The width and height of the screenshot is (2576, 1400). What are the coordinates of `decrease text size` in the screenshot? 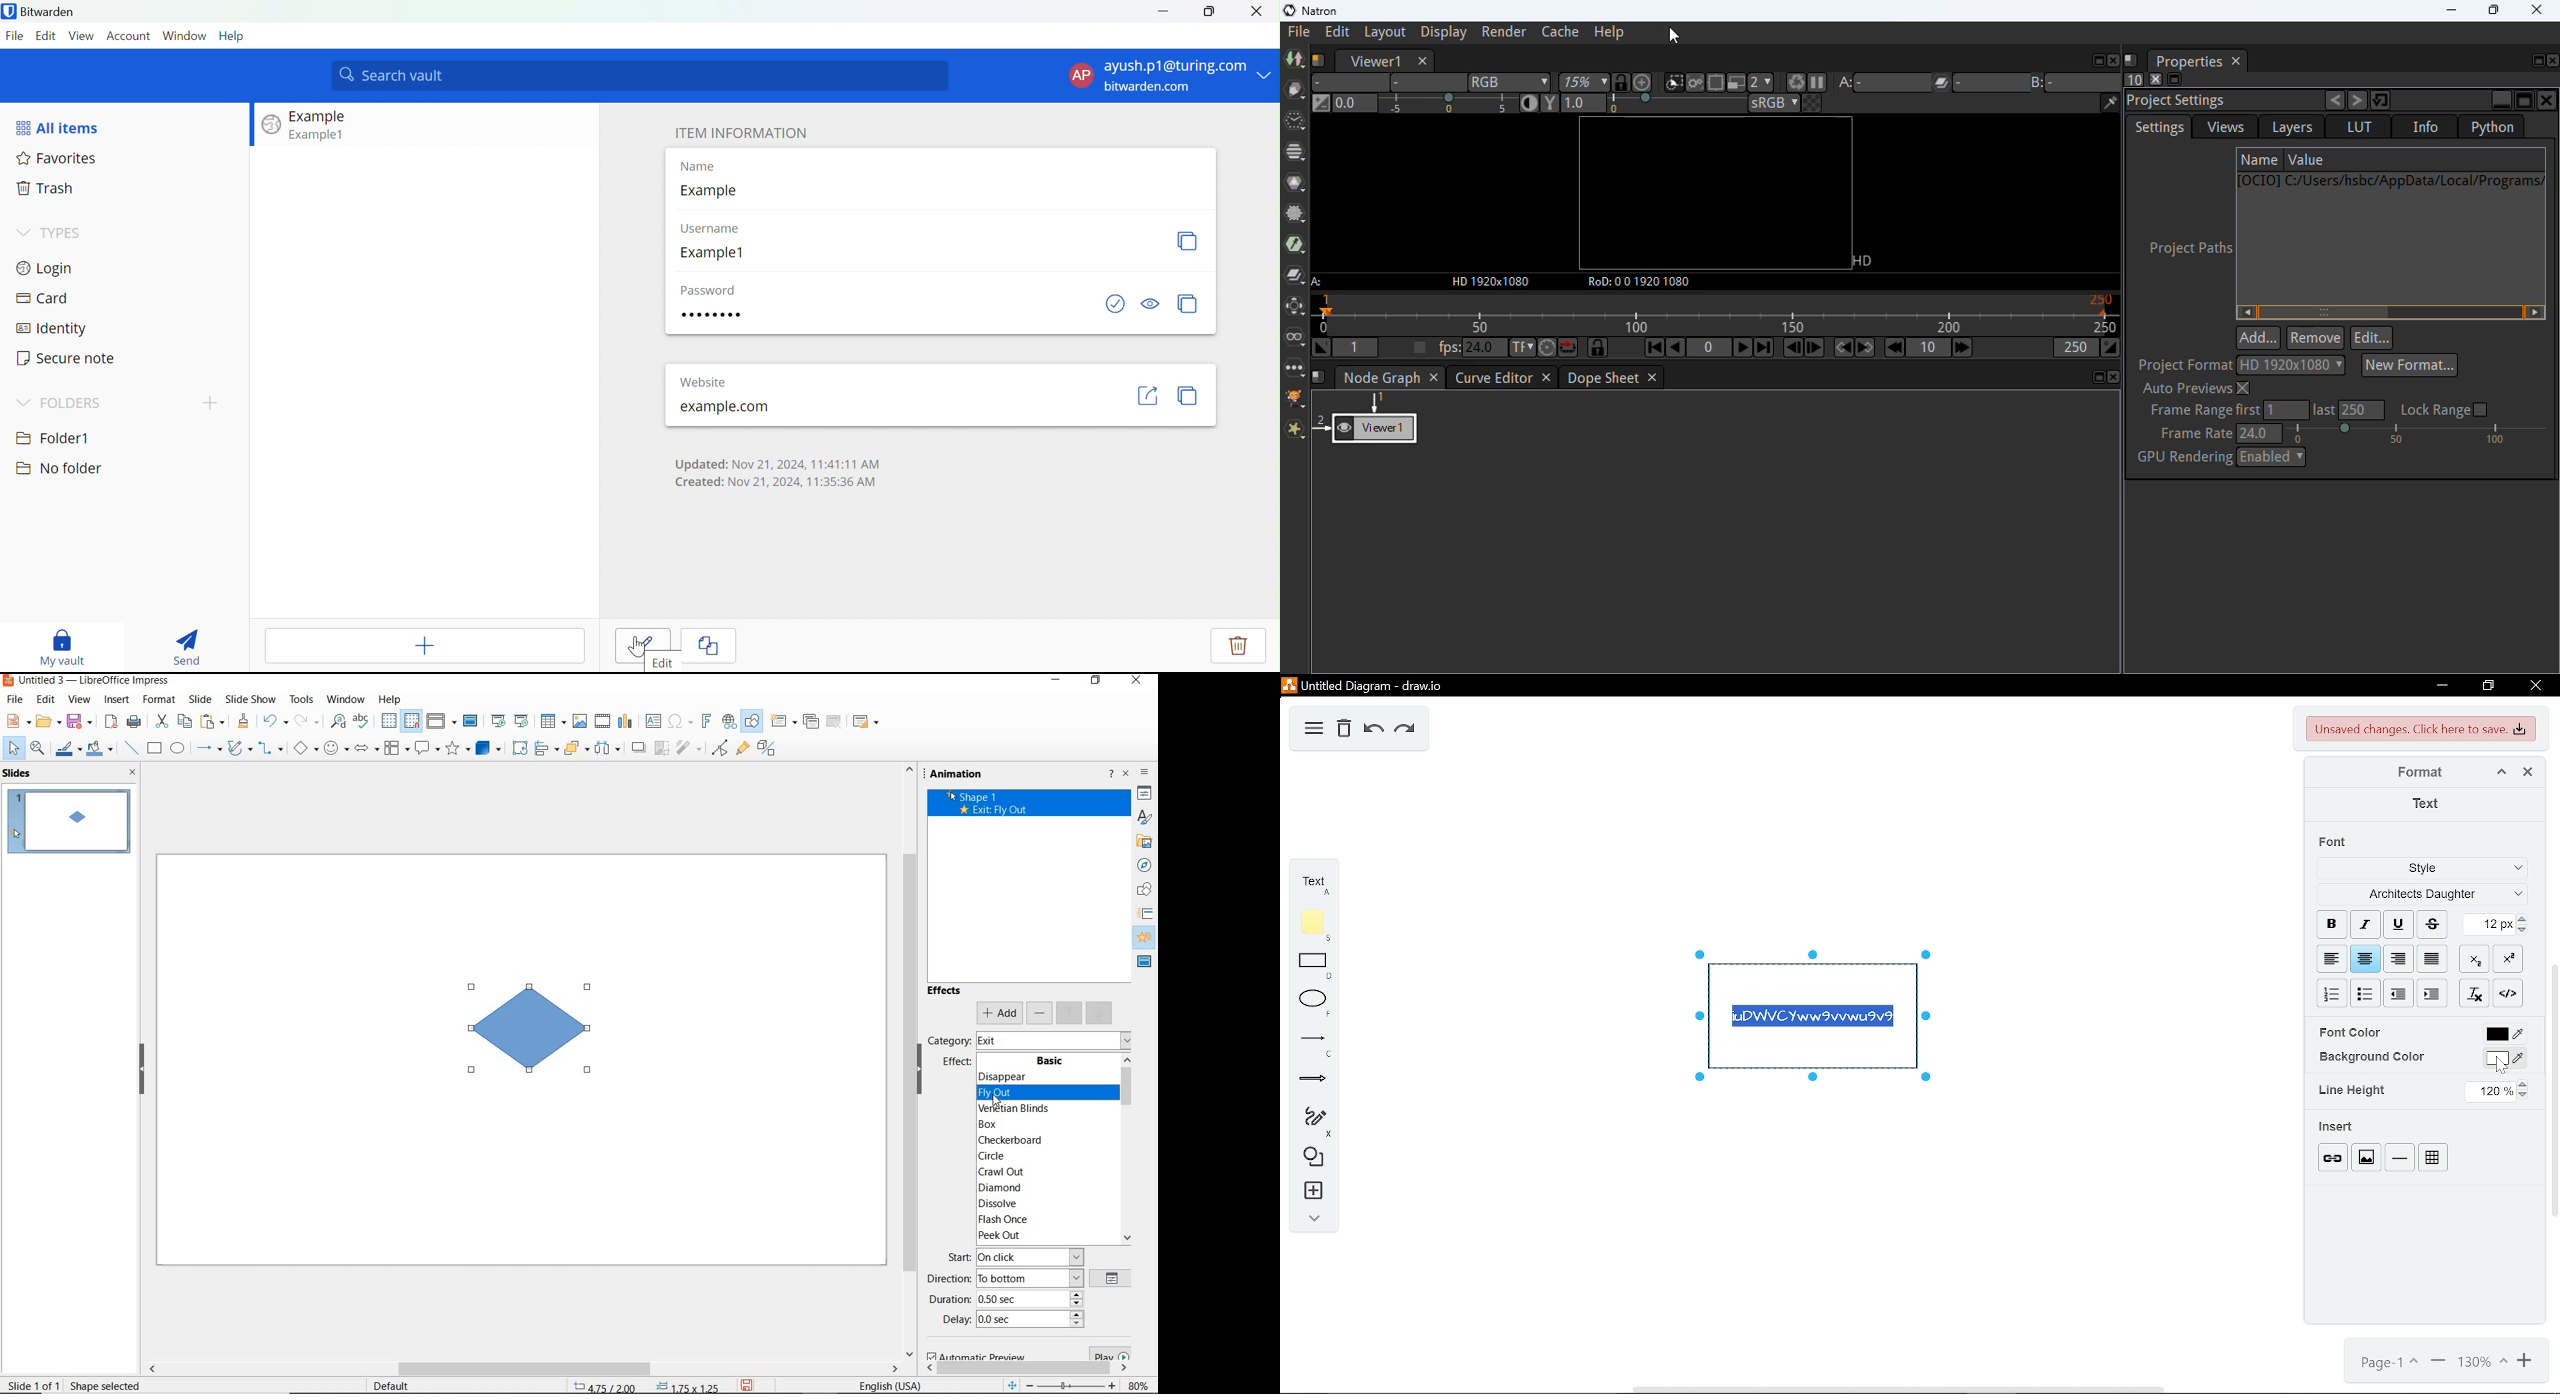 It's located at (2525, 931).